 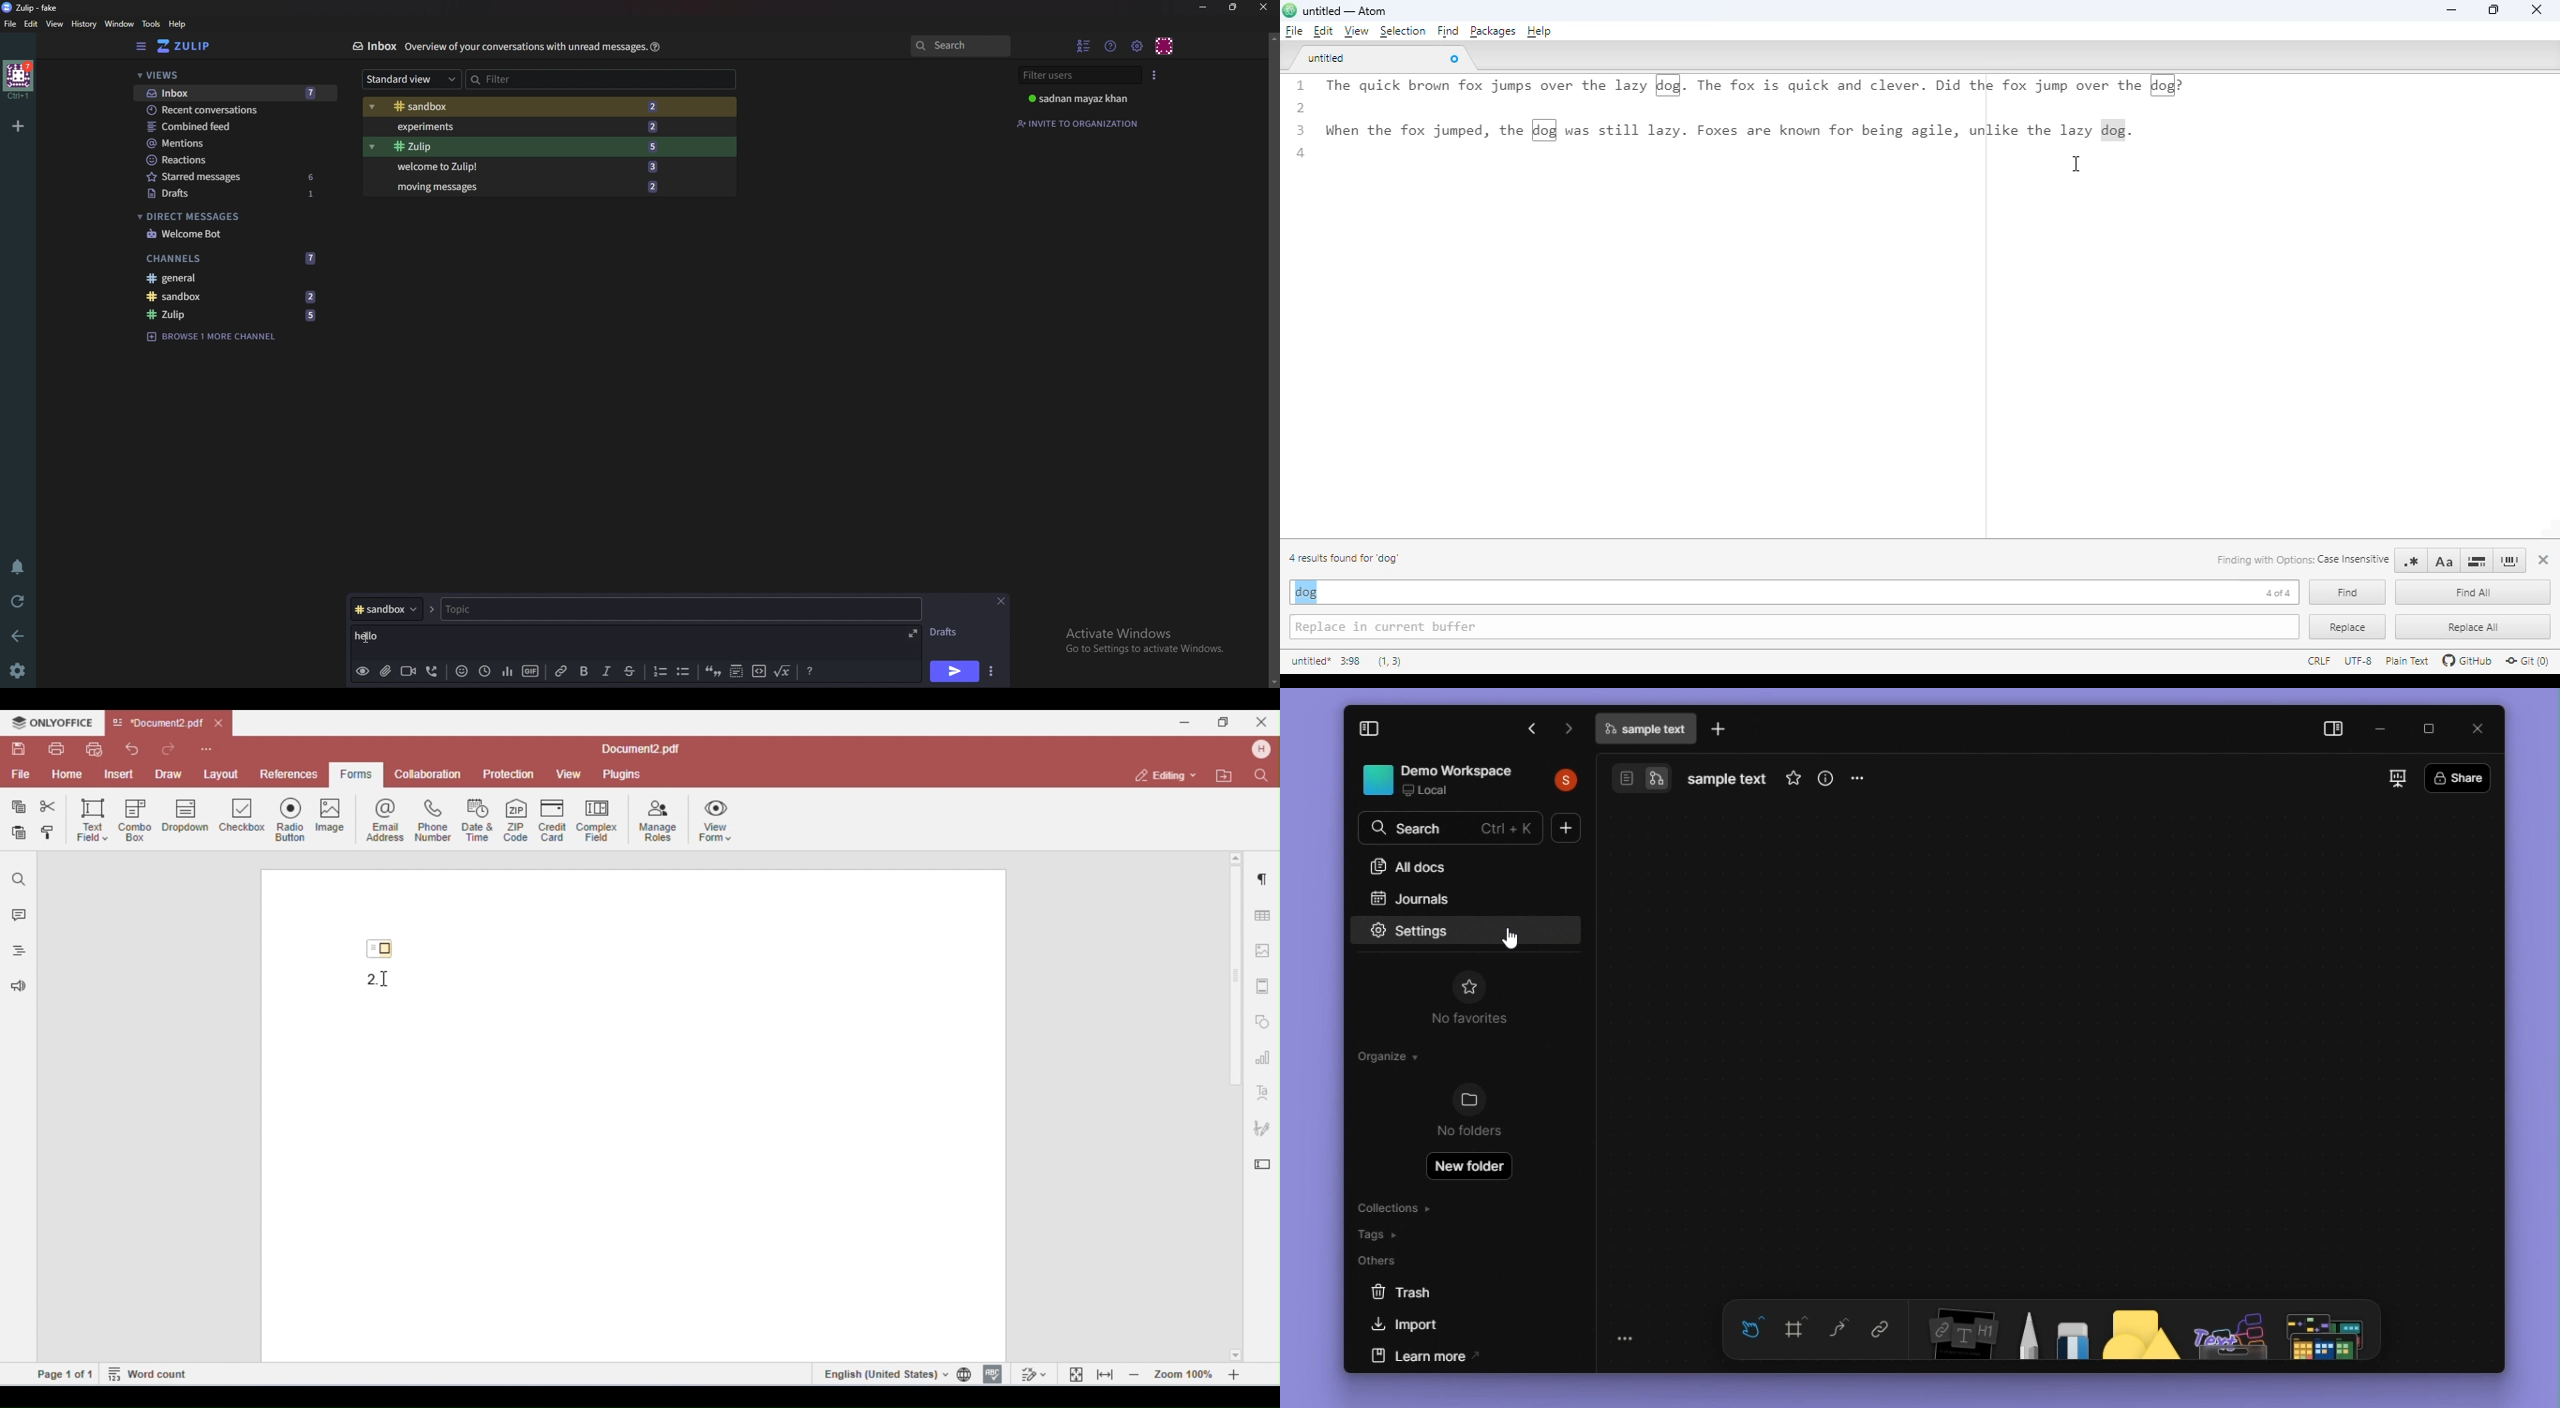 I want to click on file name, so click(x=1645, y=730).